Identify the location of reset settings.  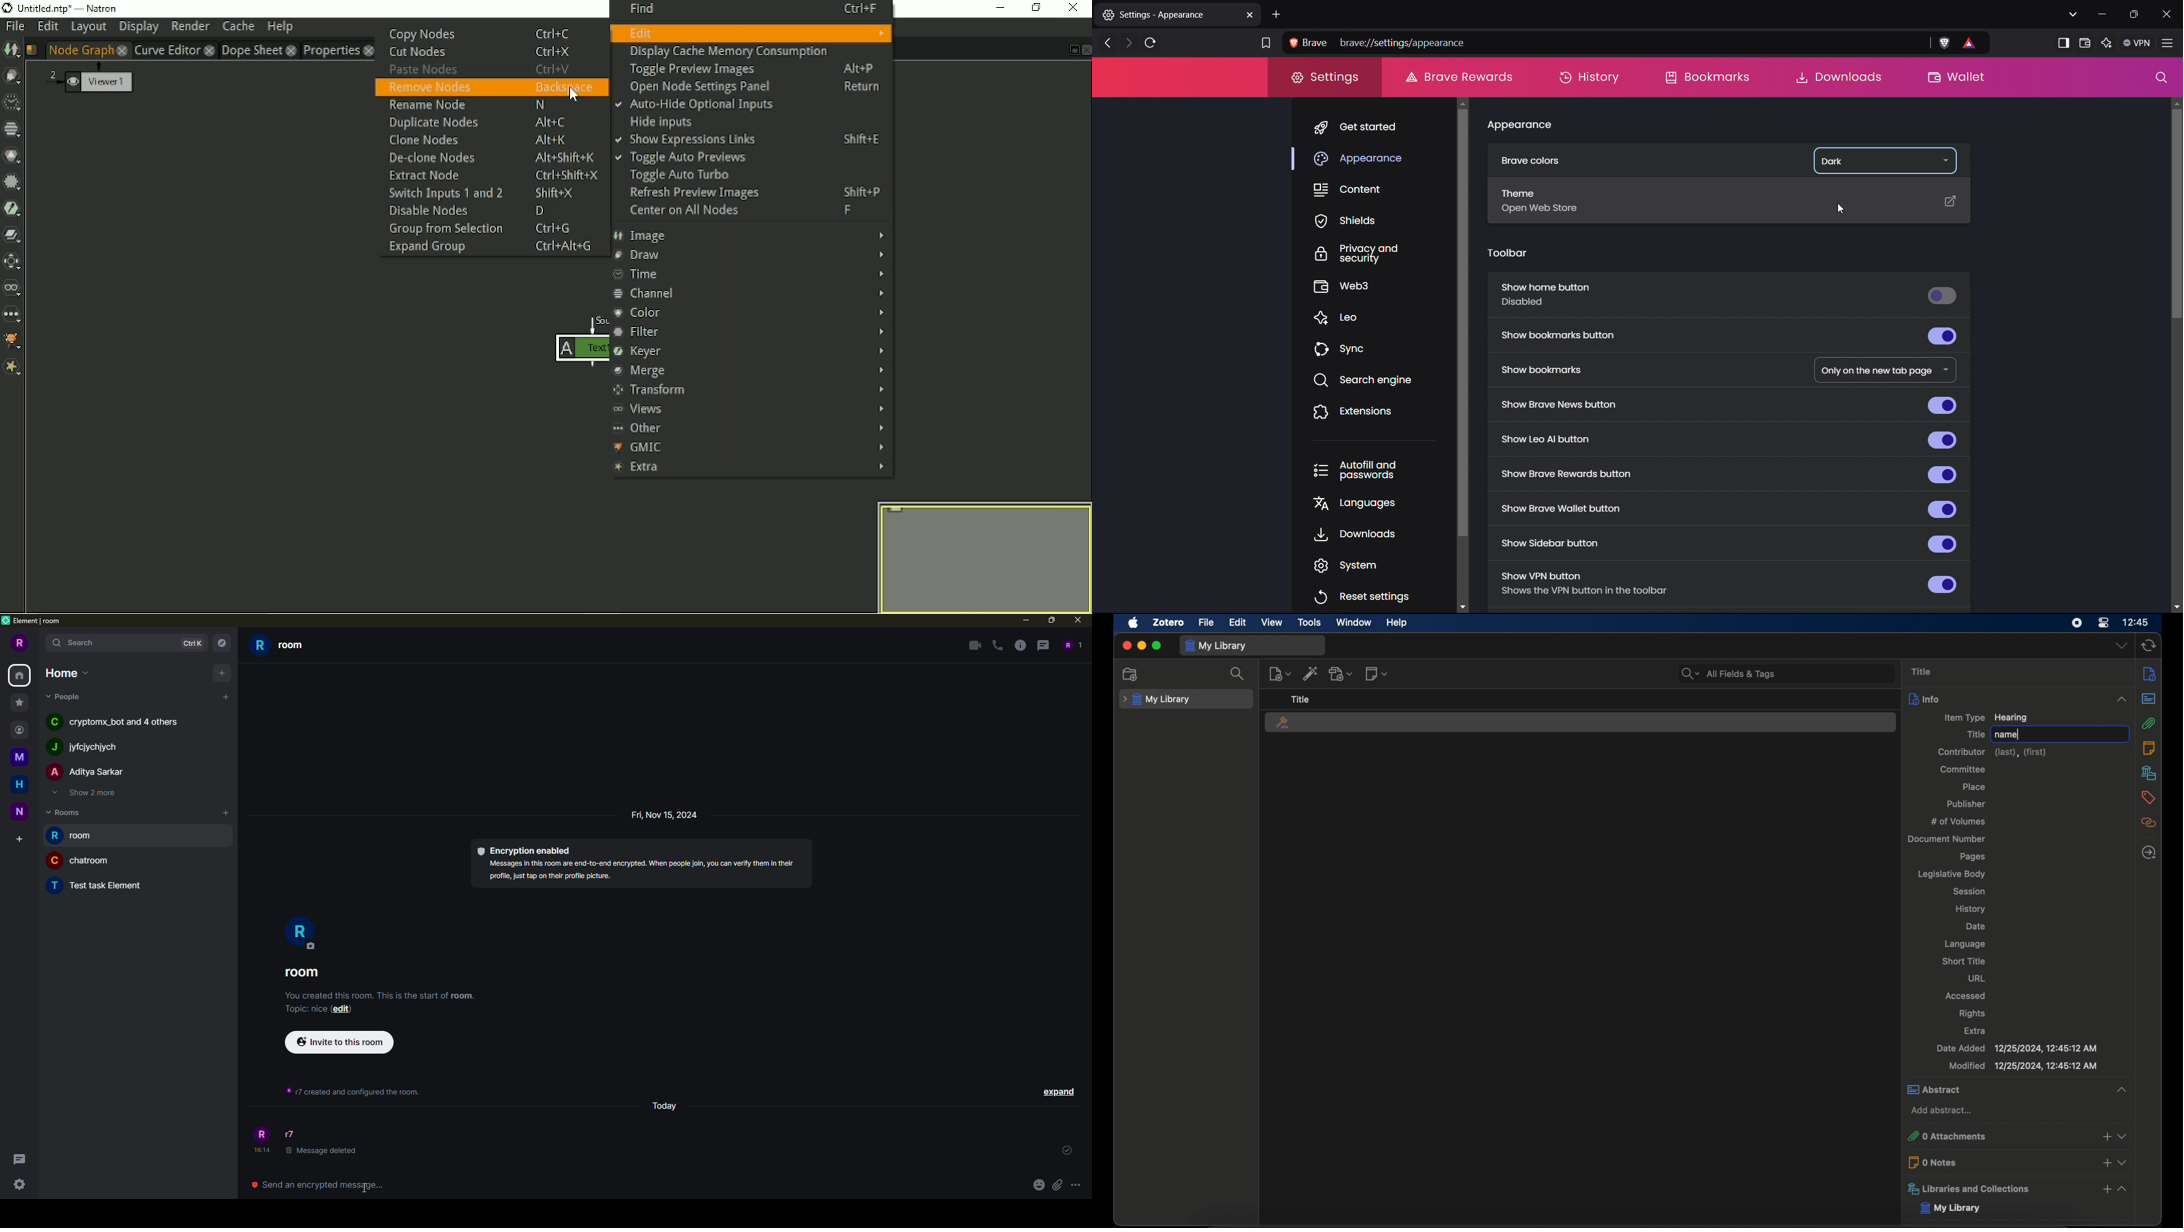
(1377, 594).